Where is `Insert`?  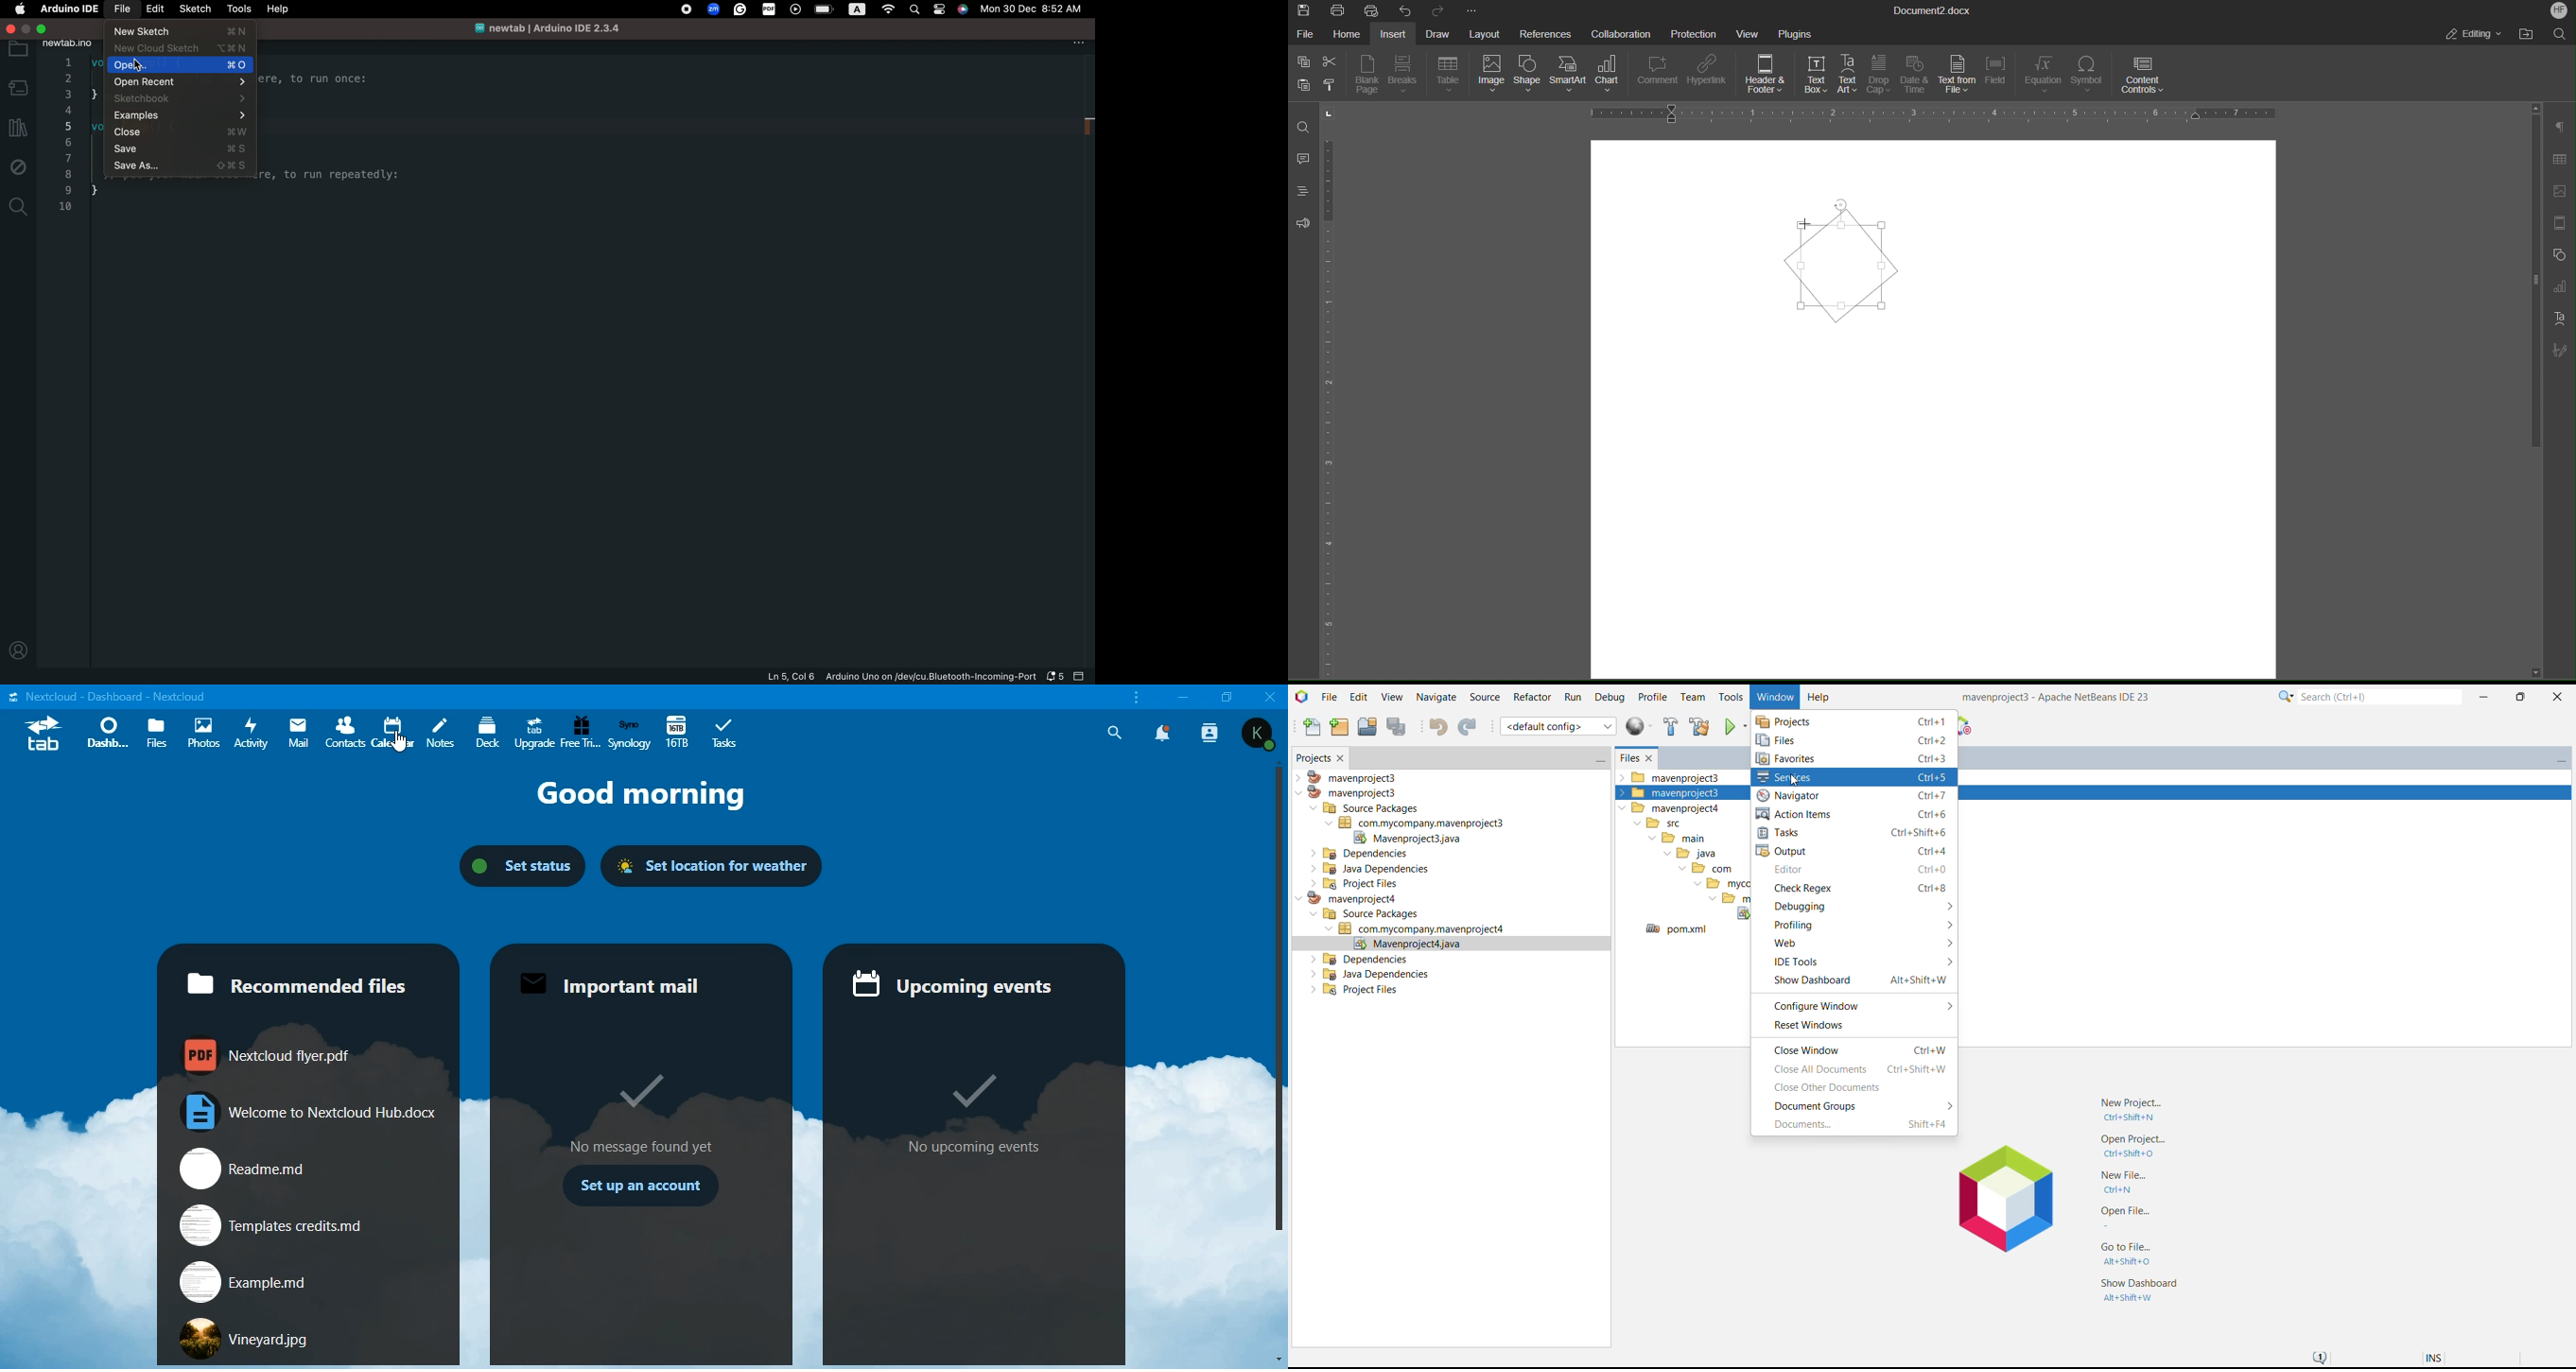
Insert is located at coordinates (1394, 33).